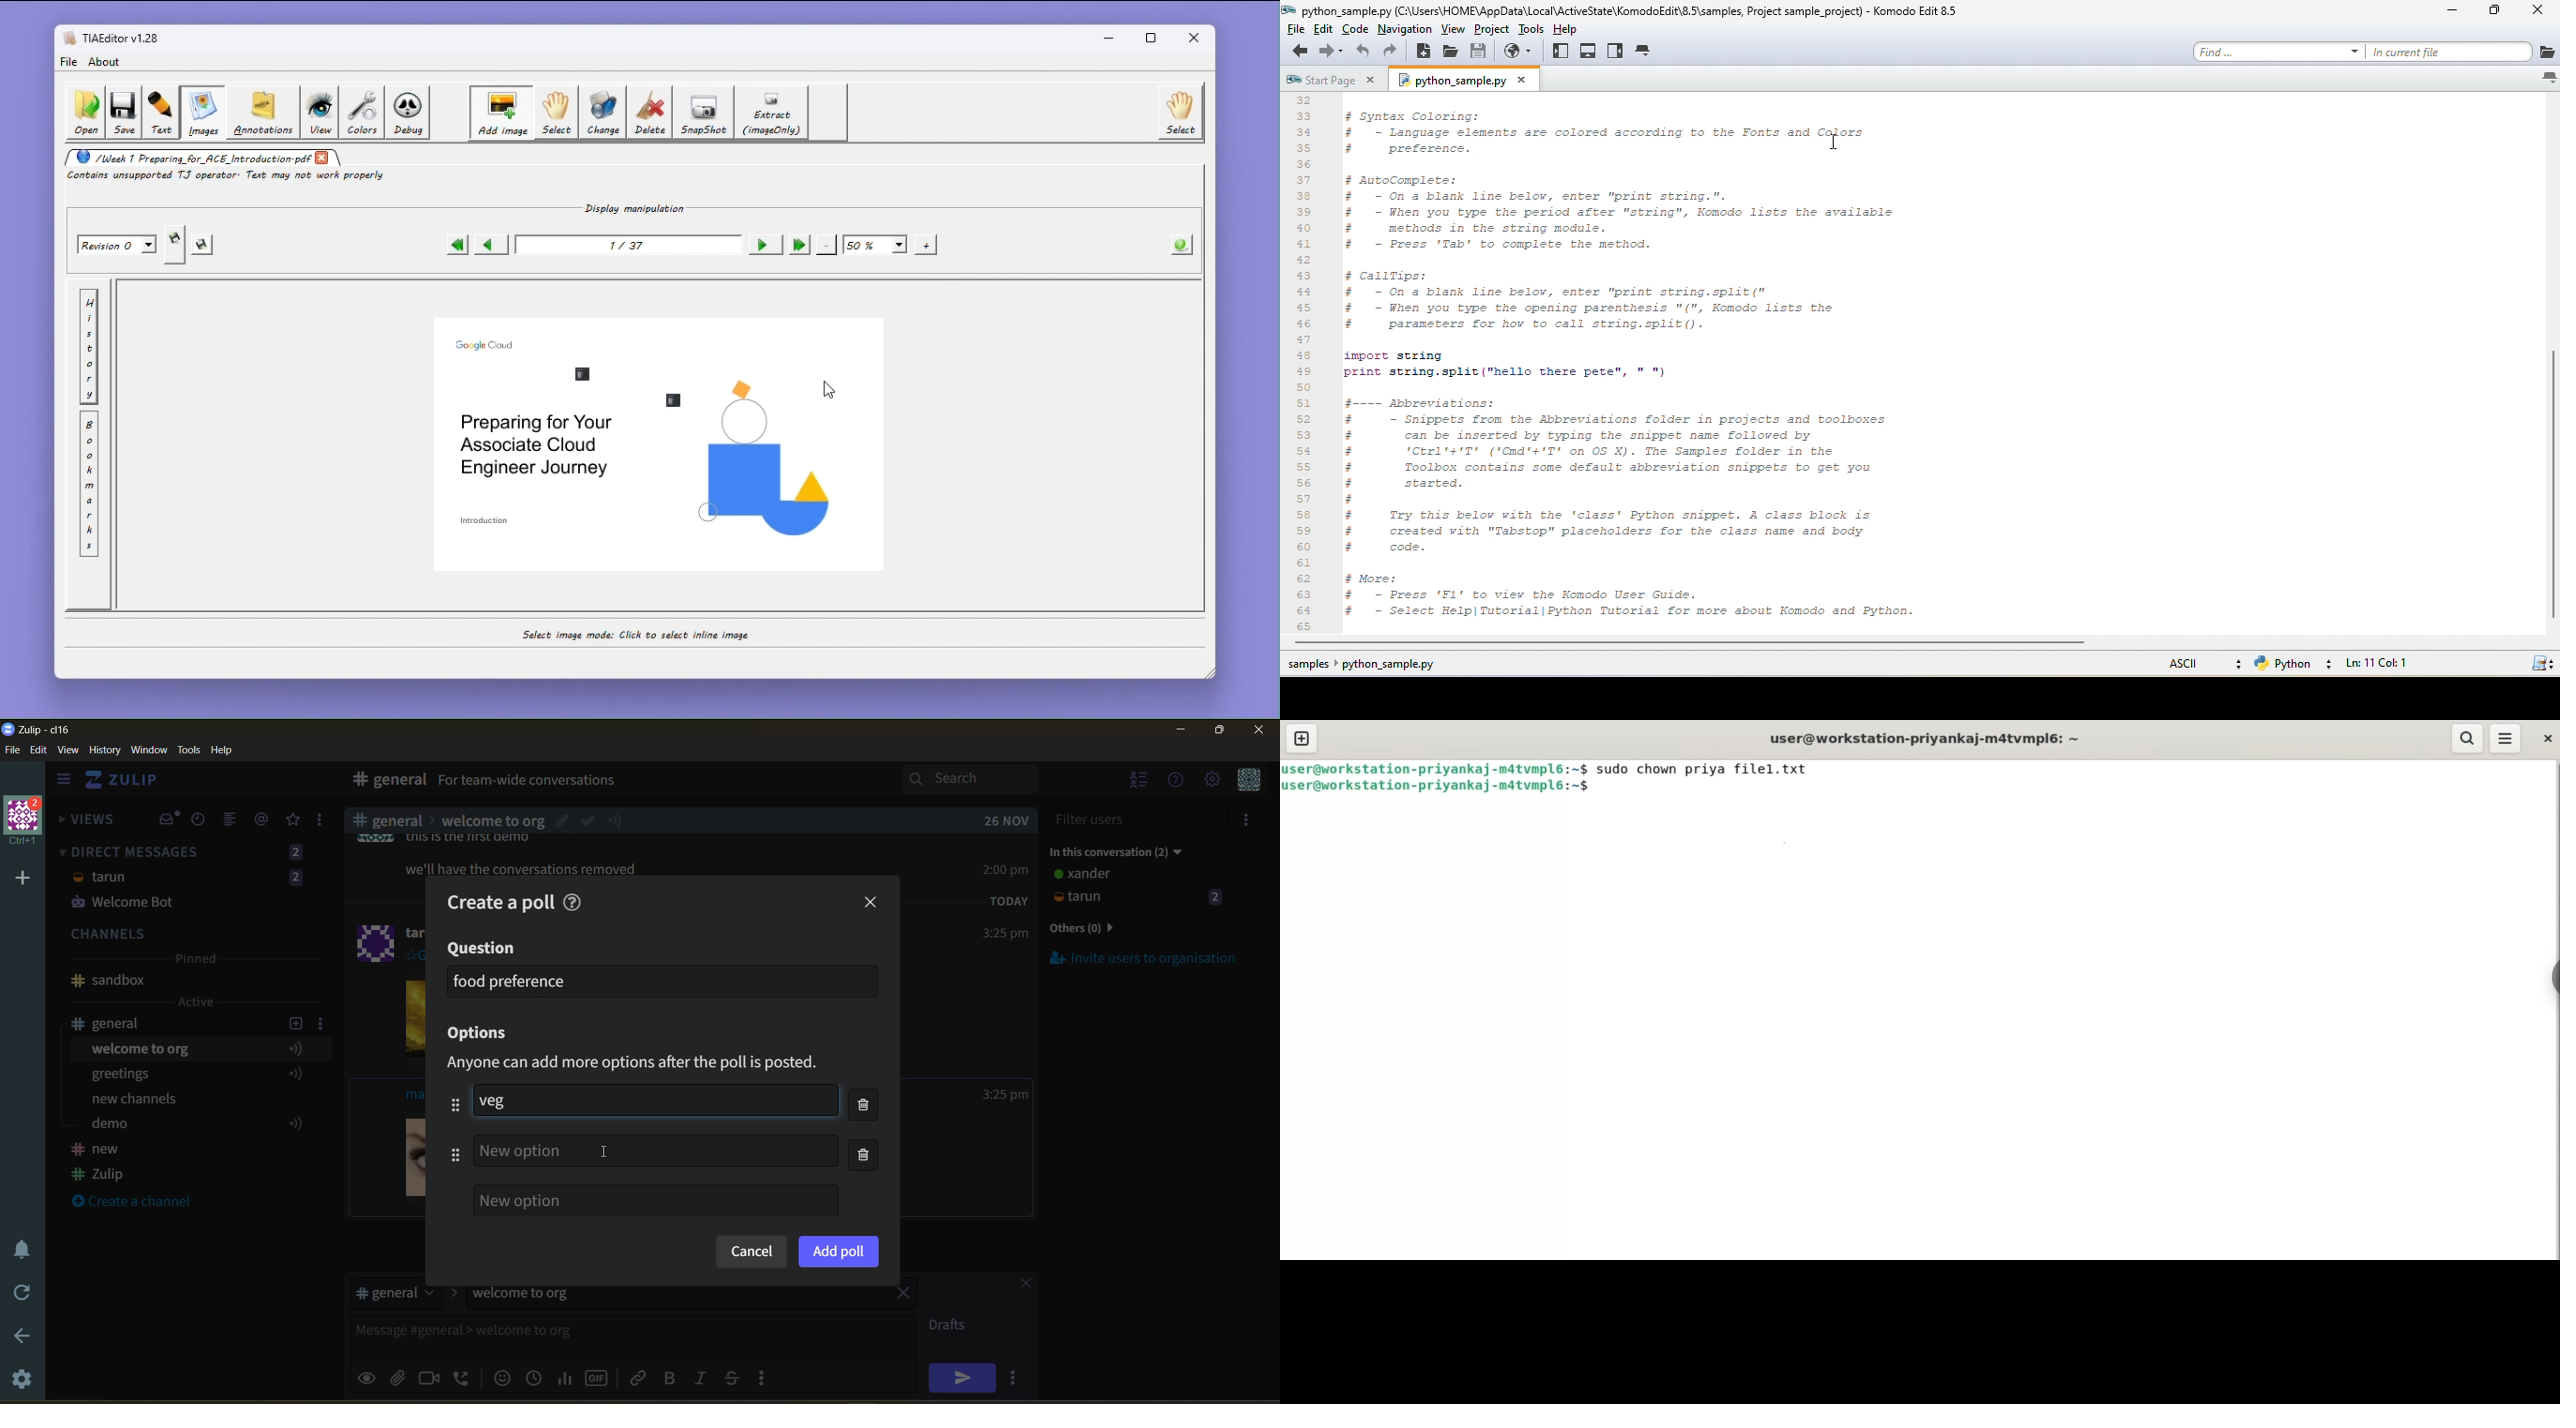  I want to click on Vertical bar, so click(2552, 492).